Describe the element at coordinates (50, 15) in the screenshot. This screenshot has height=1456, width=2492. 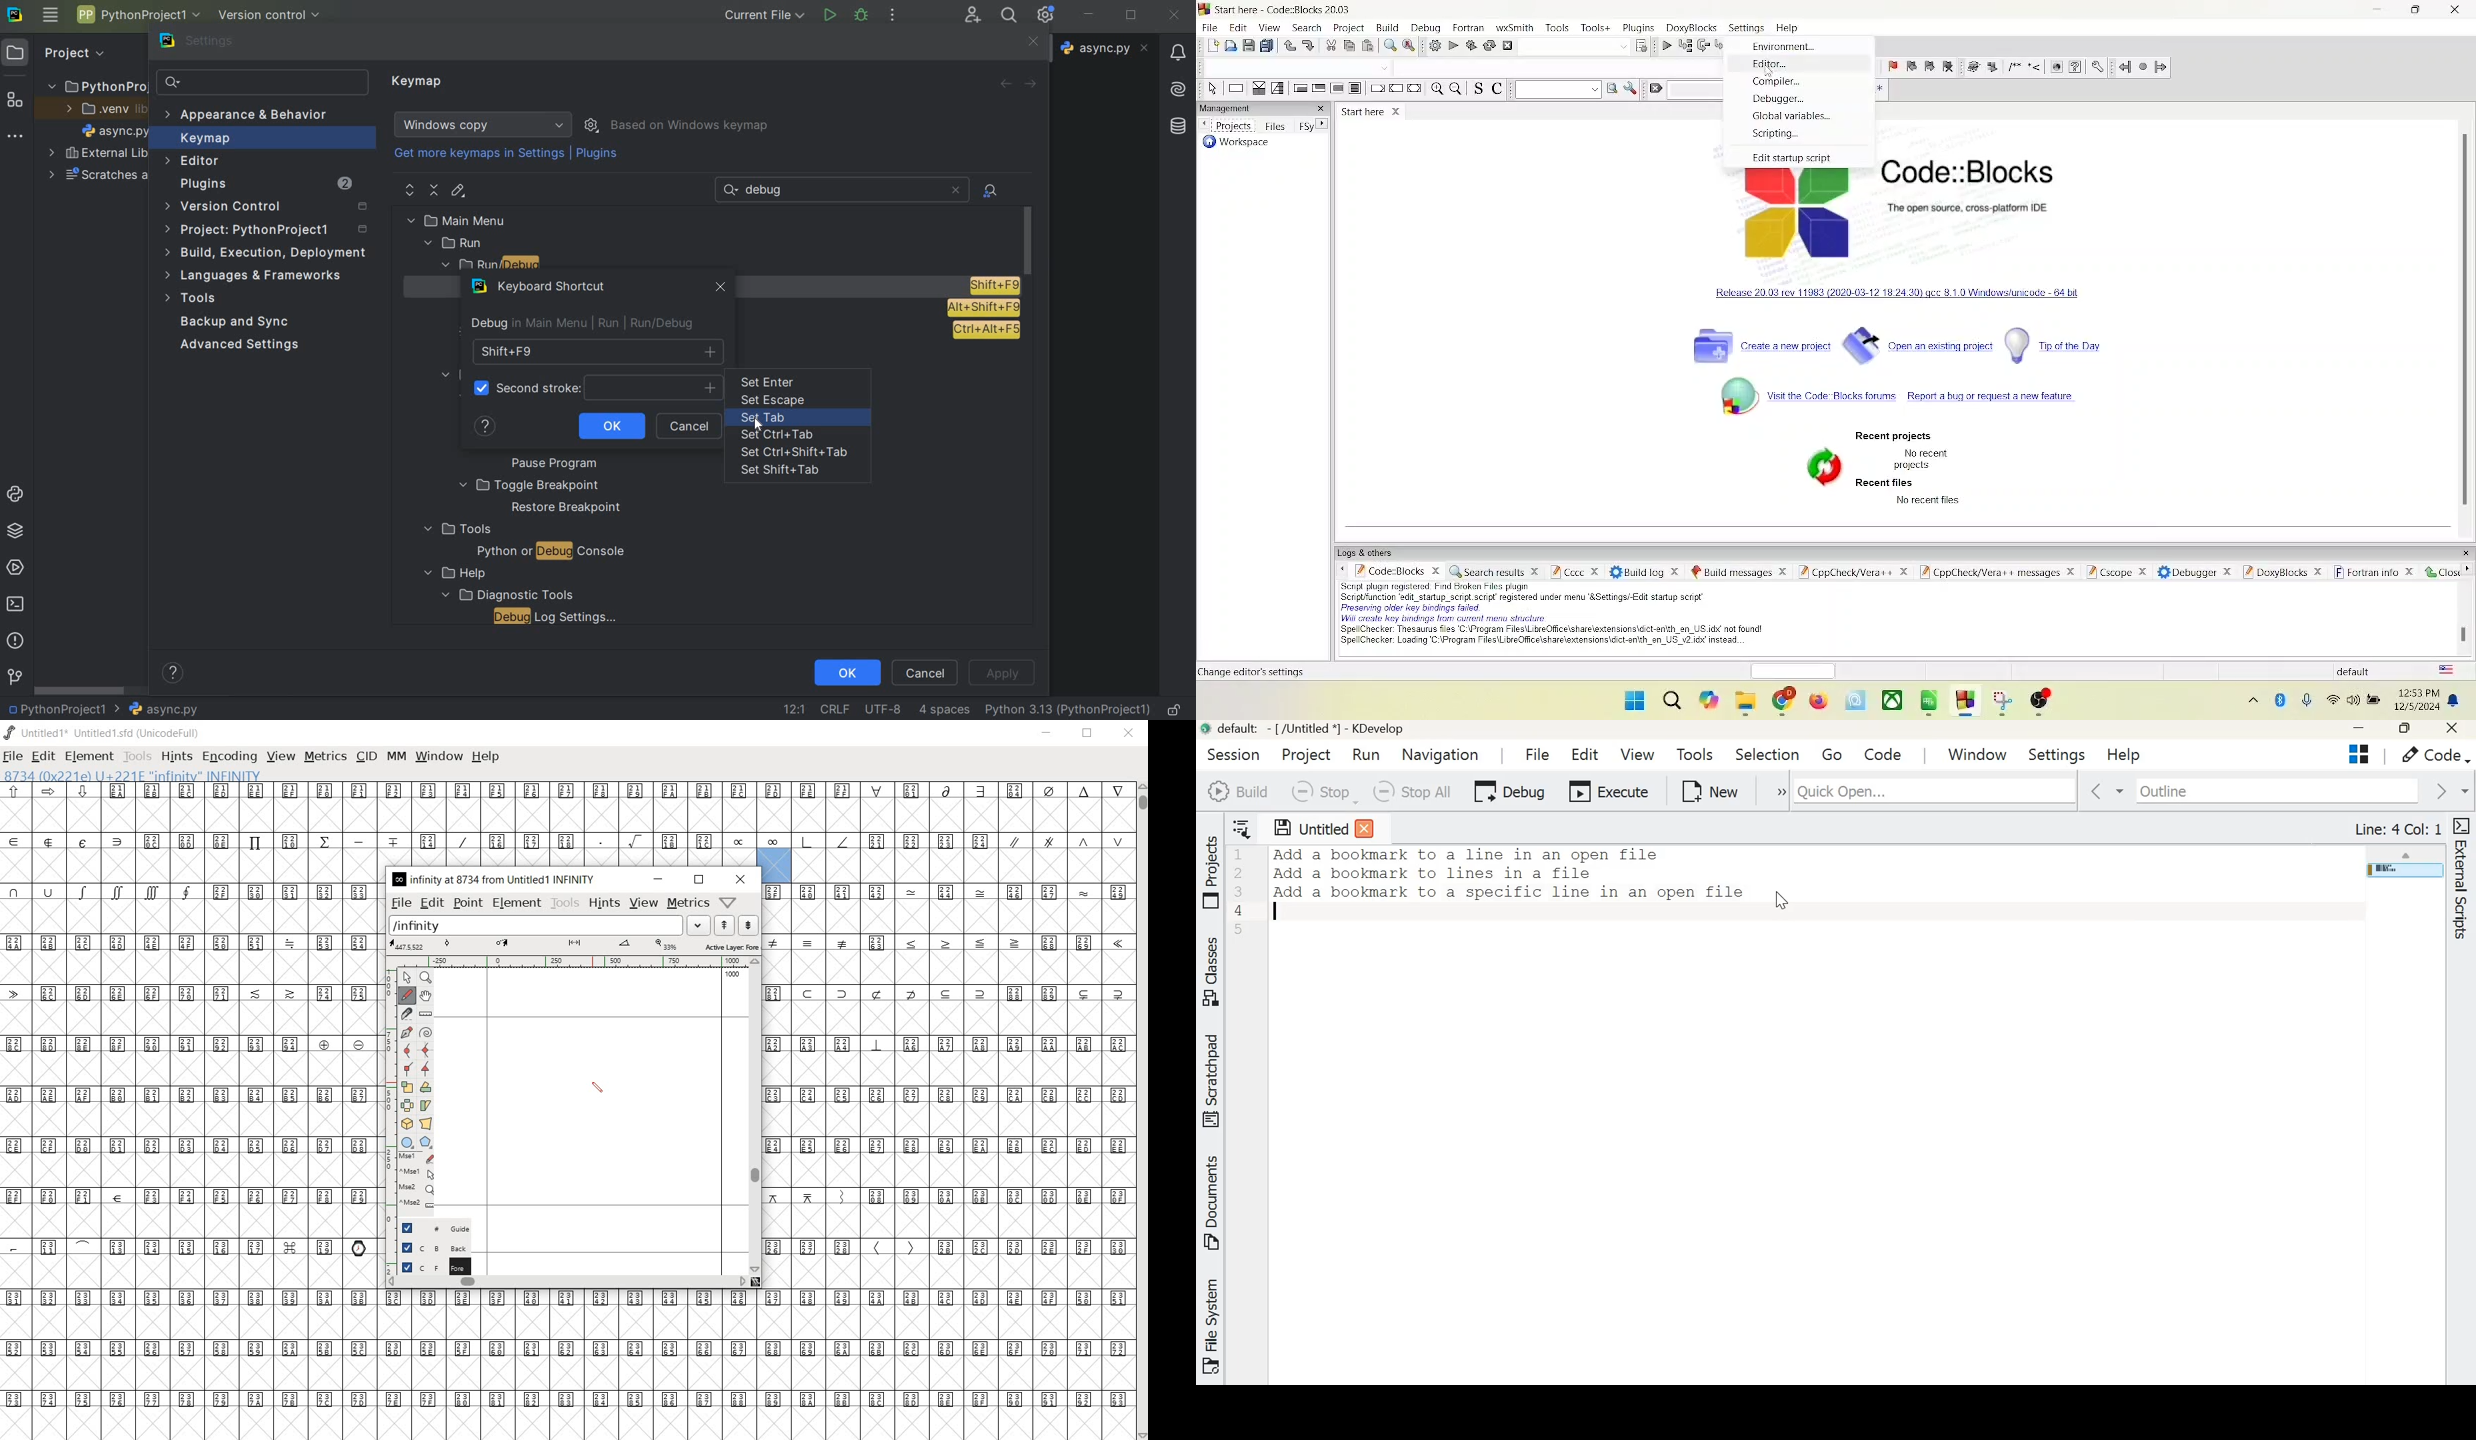
I see `main menu` at that location.